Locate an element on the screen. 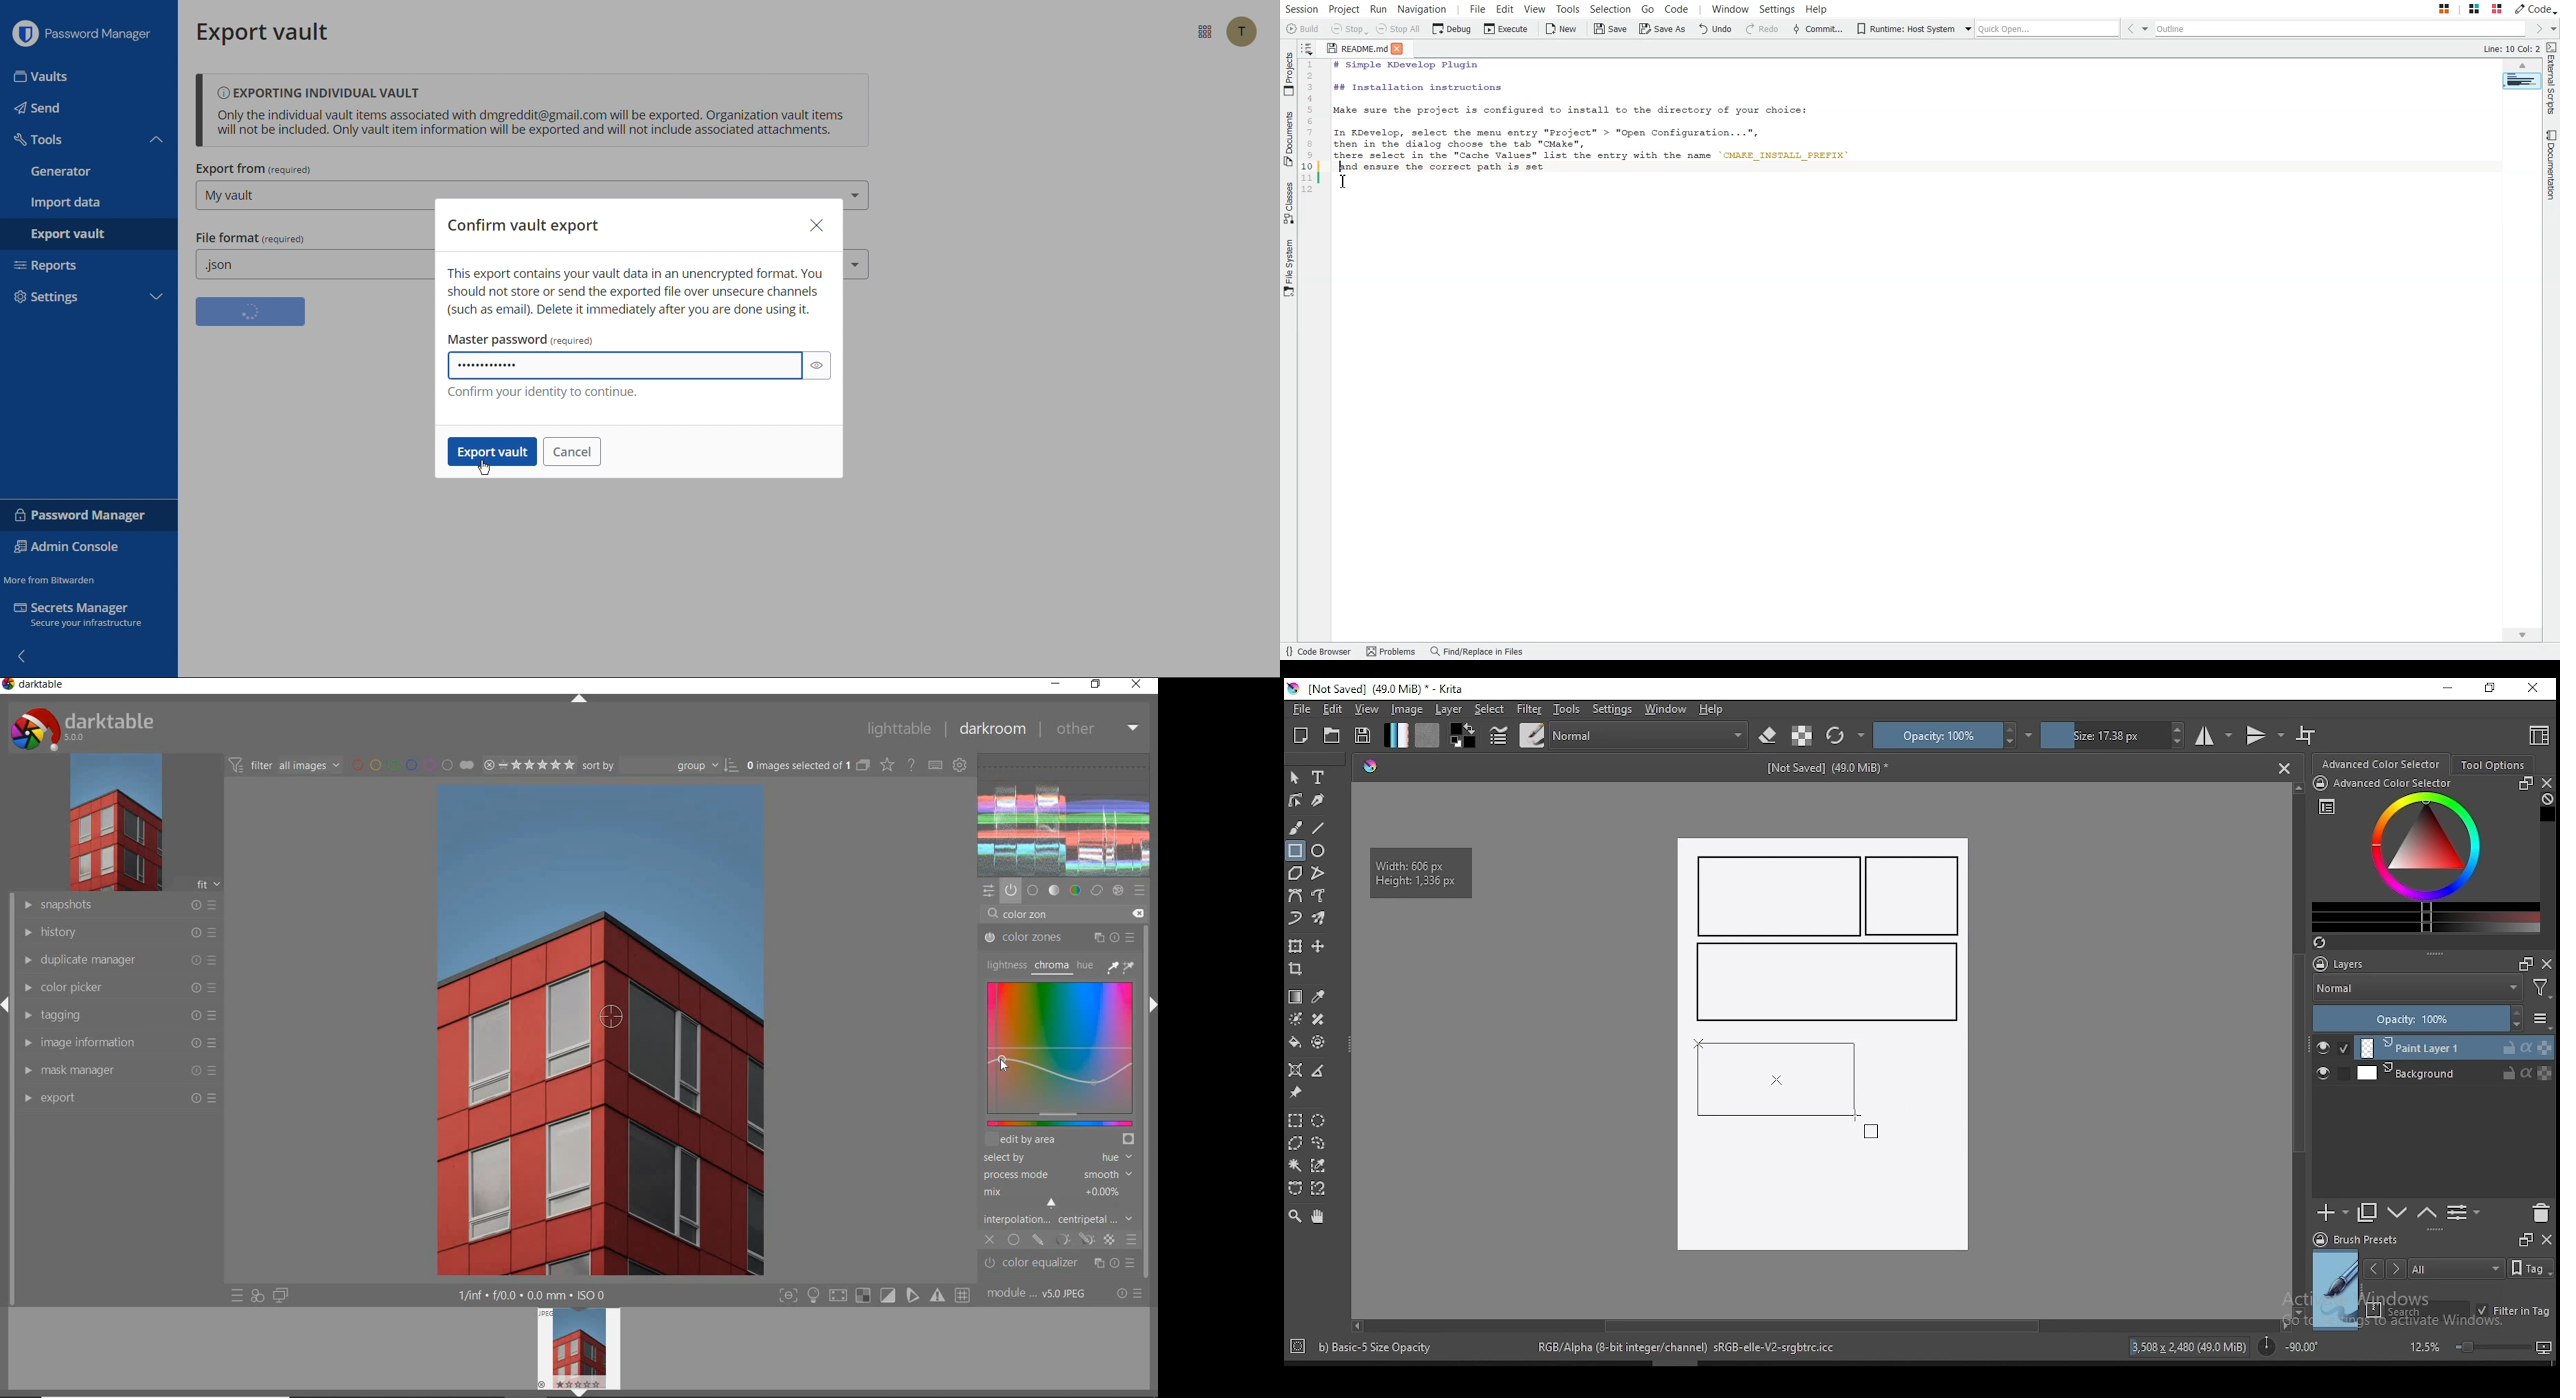 This screenshot has height=1400, width=2576. paint bucket tool is located at coordinates (1295, 1042).